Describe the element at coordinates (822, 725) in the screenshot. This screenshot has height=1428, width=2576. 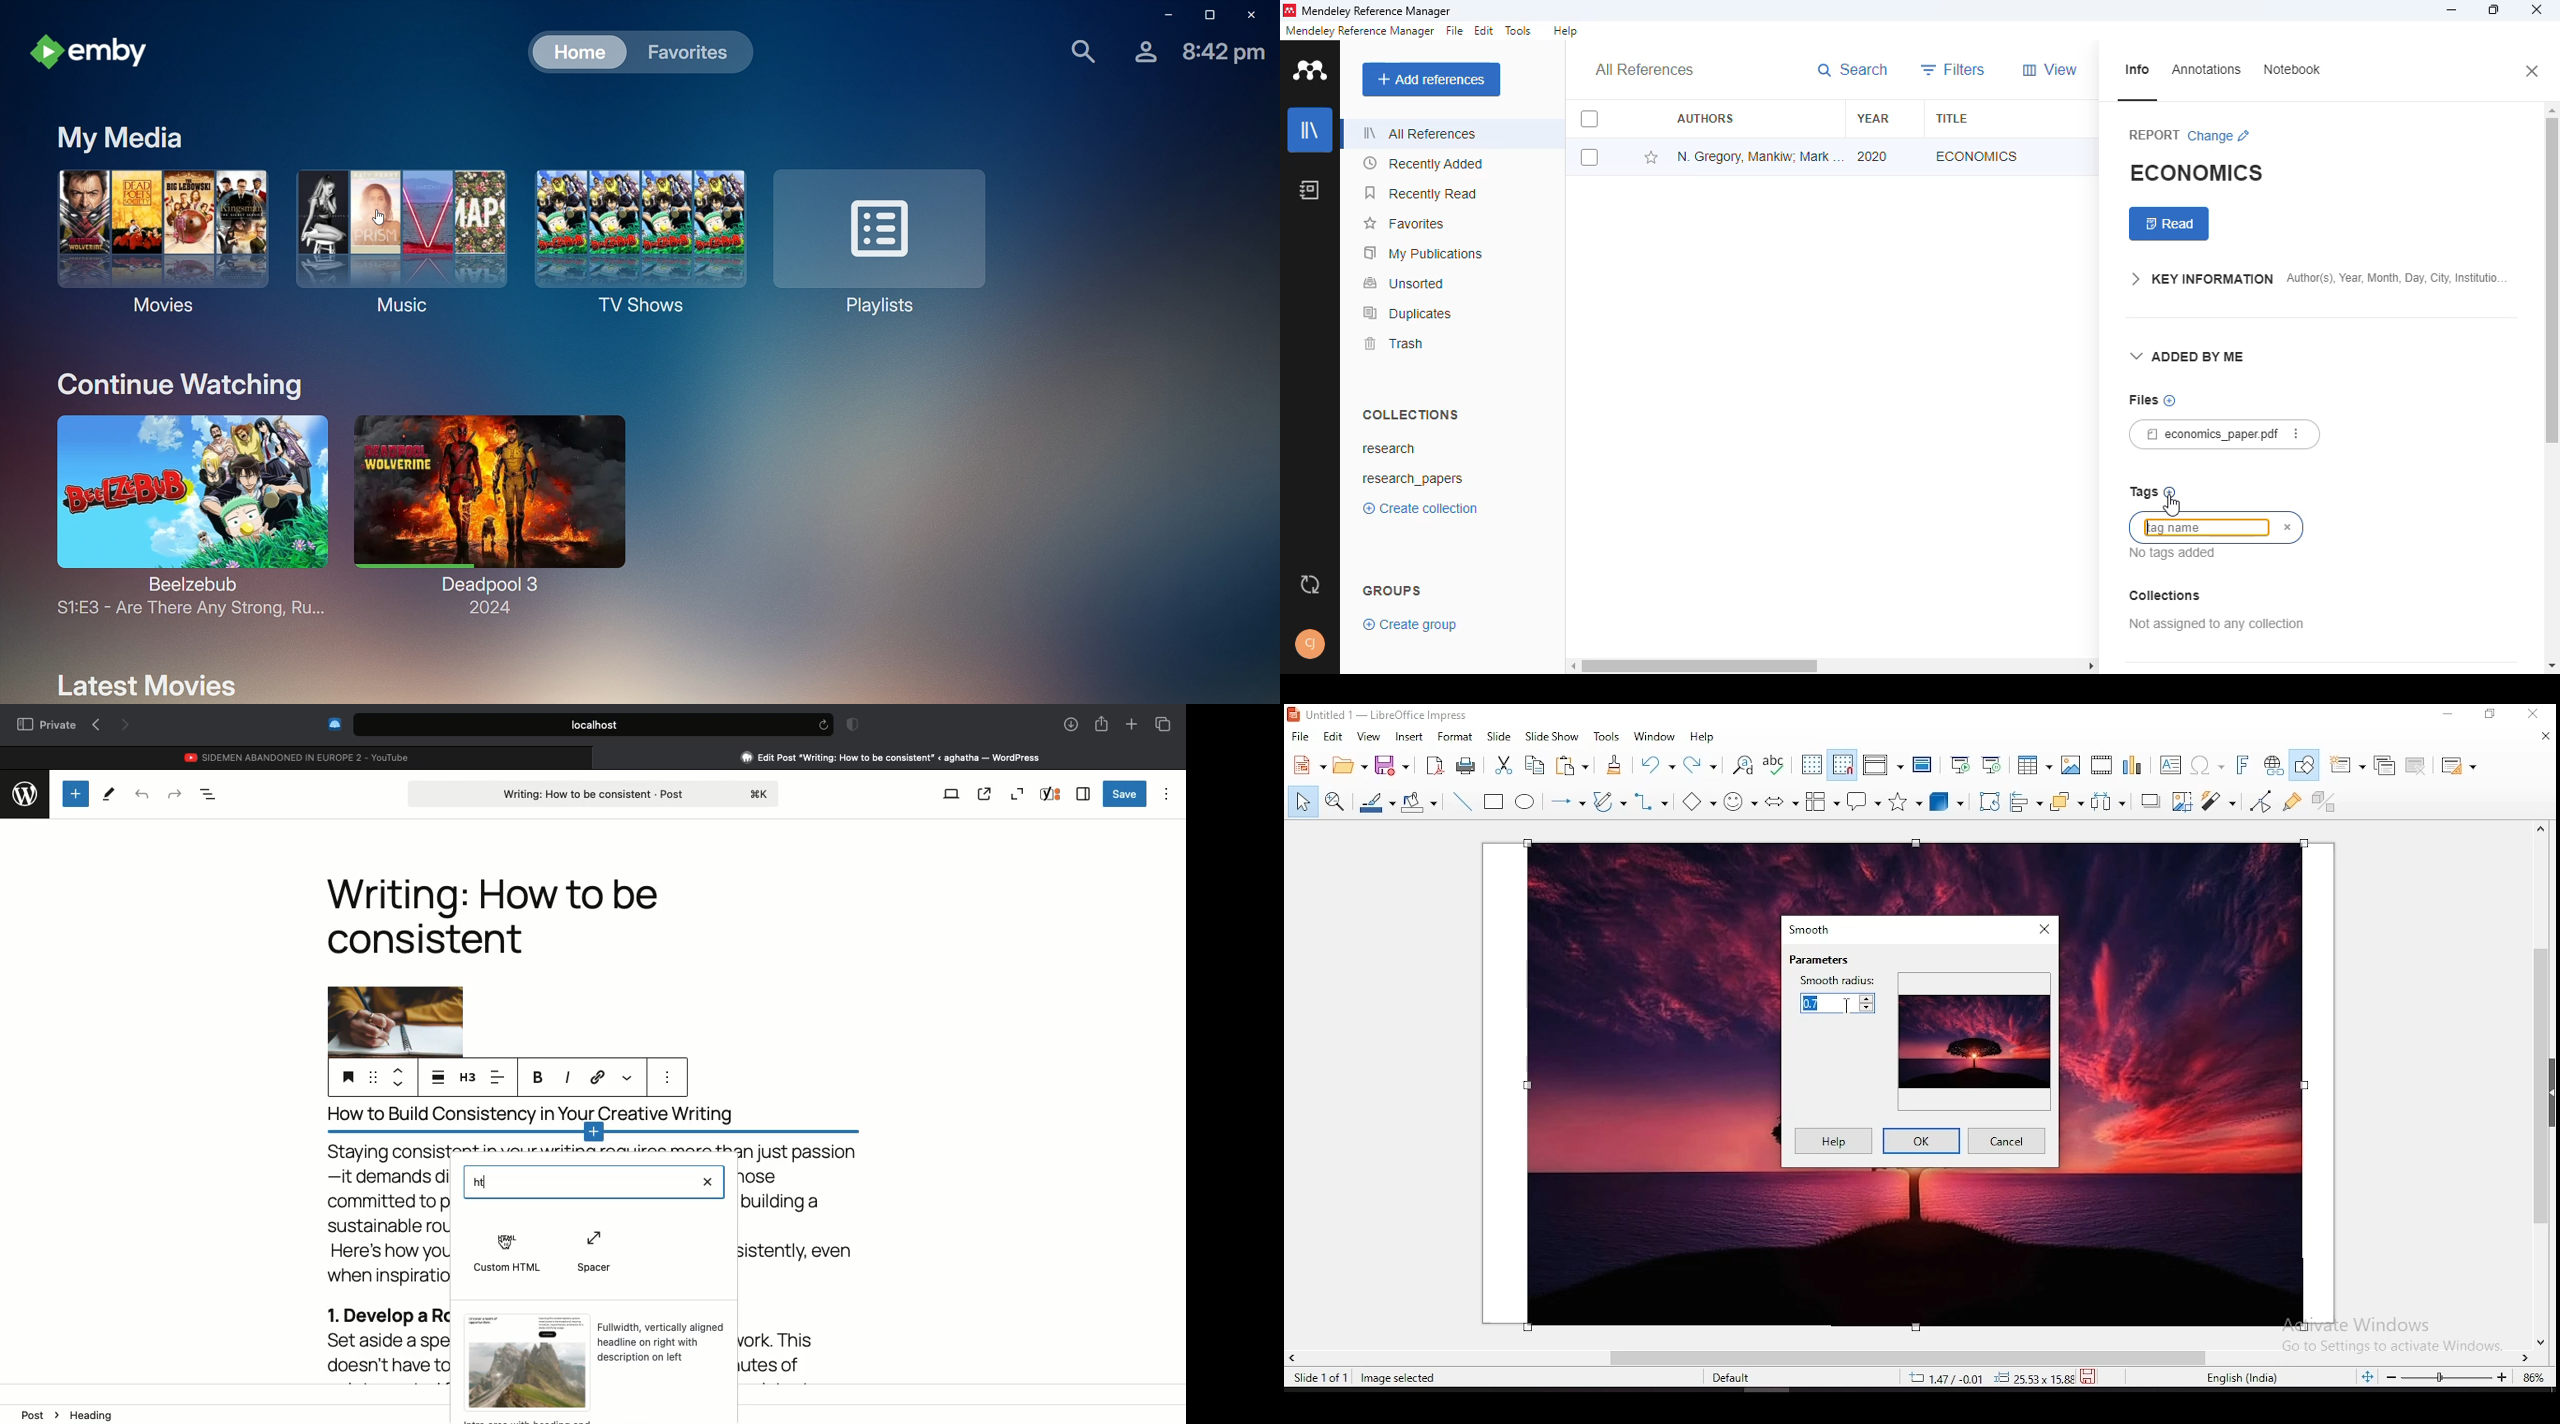
I see `refresh` at that location.